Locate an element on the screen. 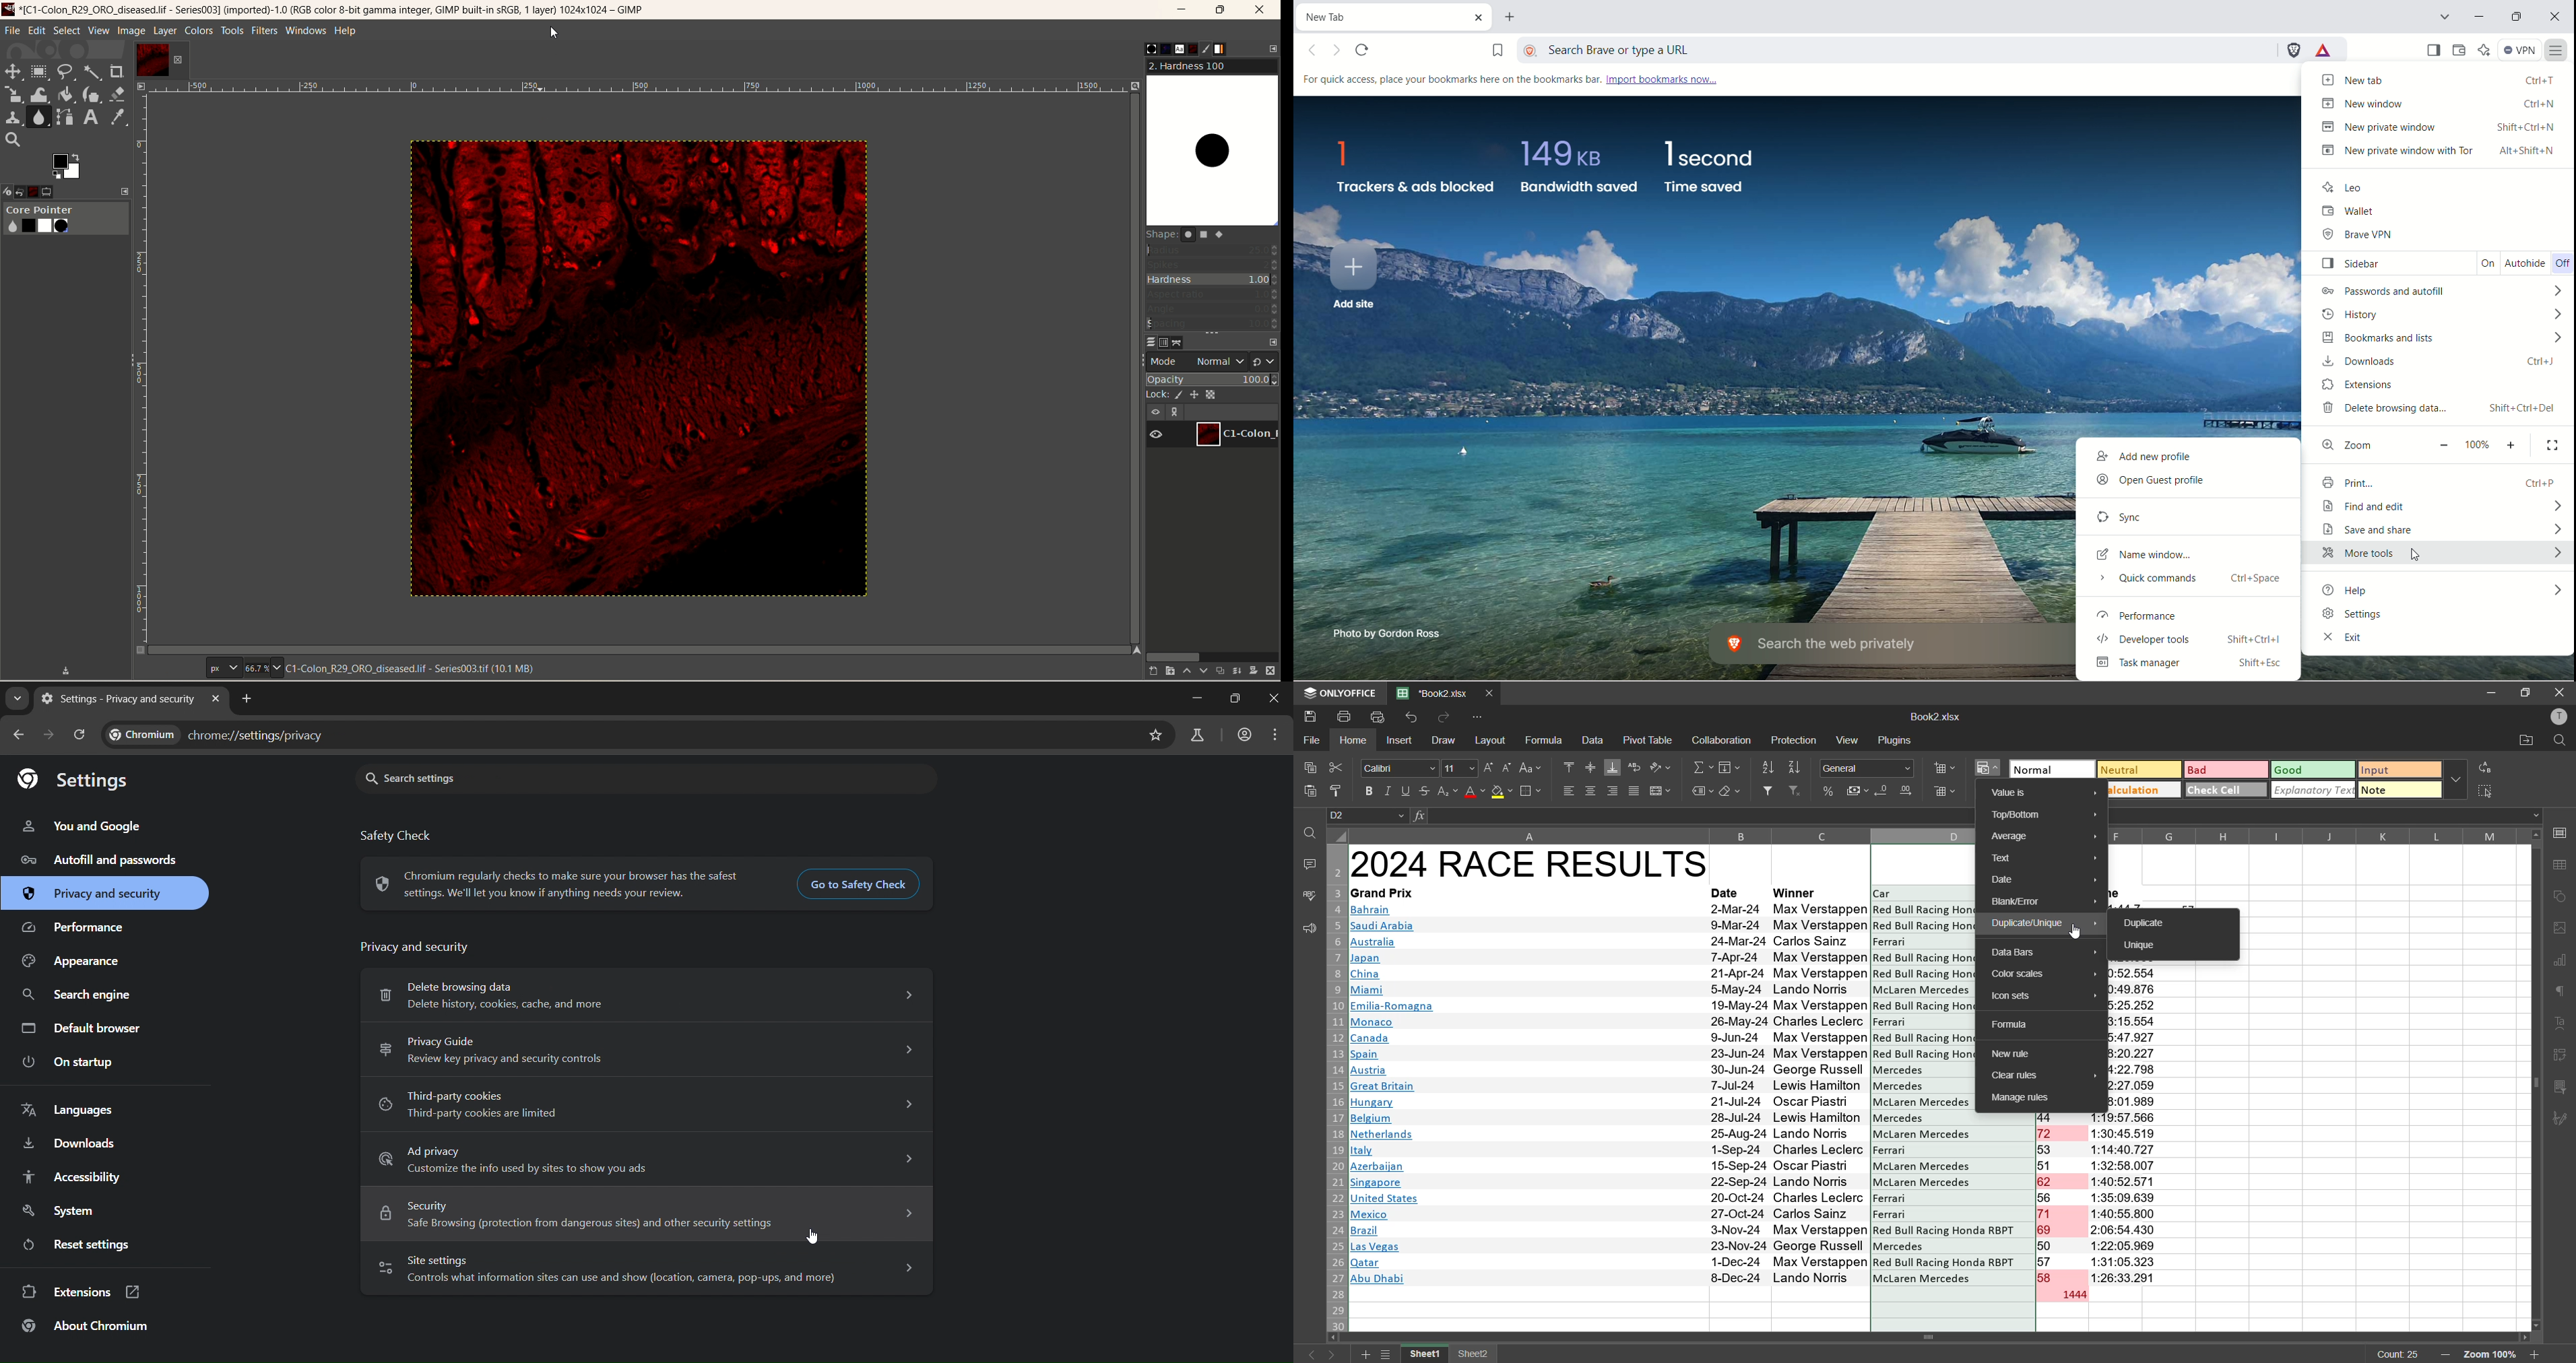  print is located at coordinates (1346, 716).